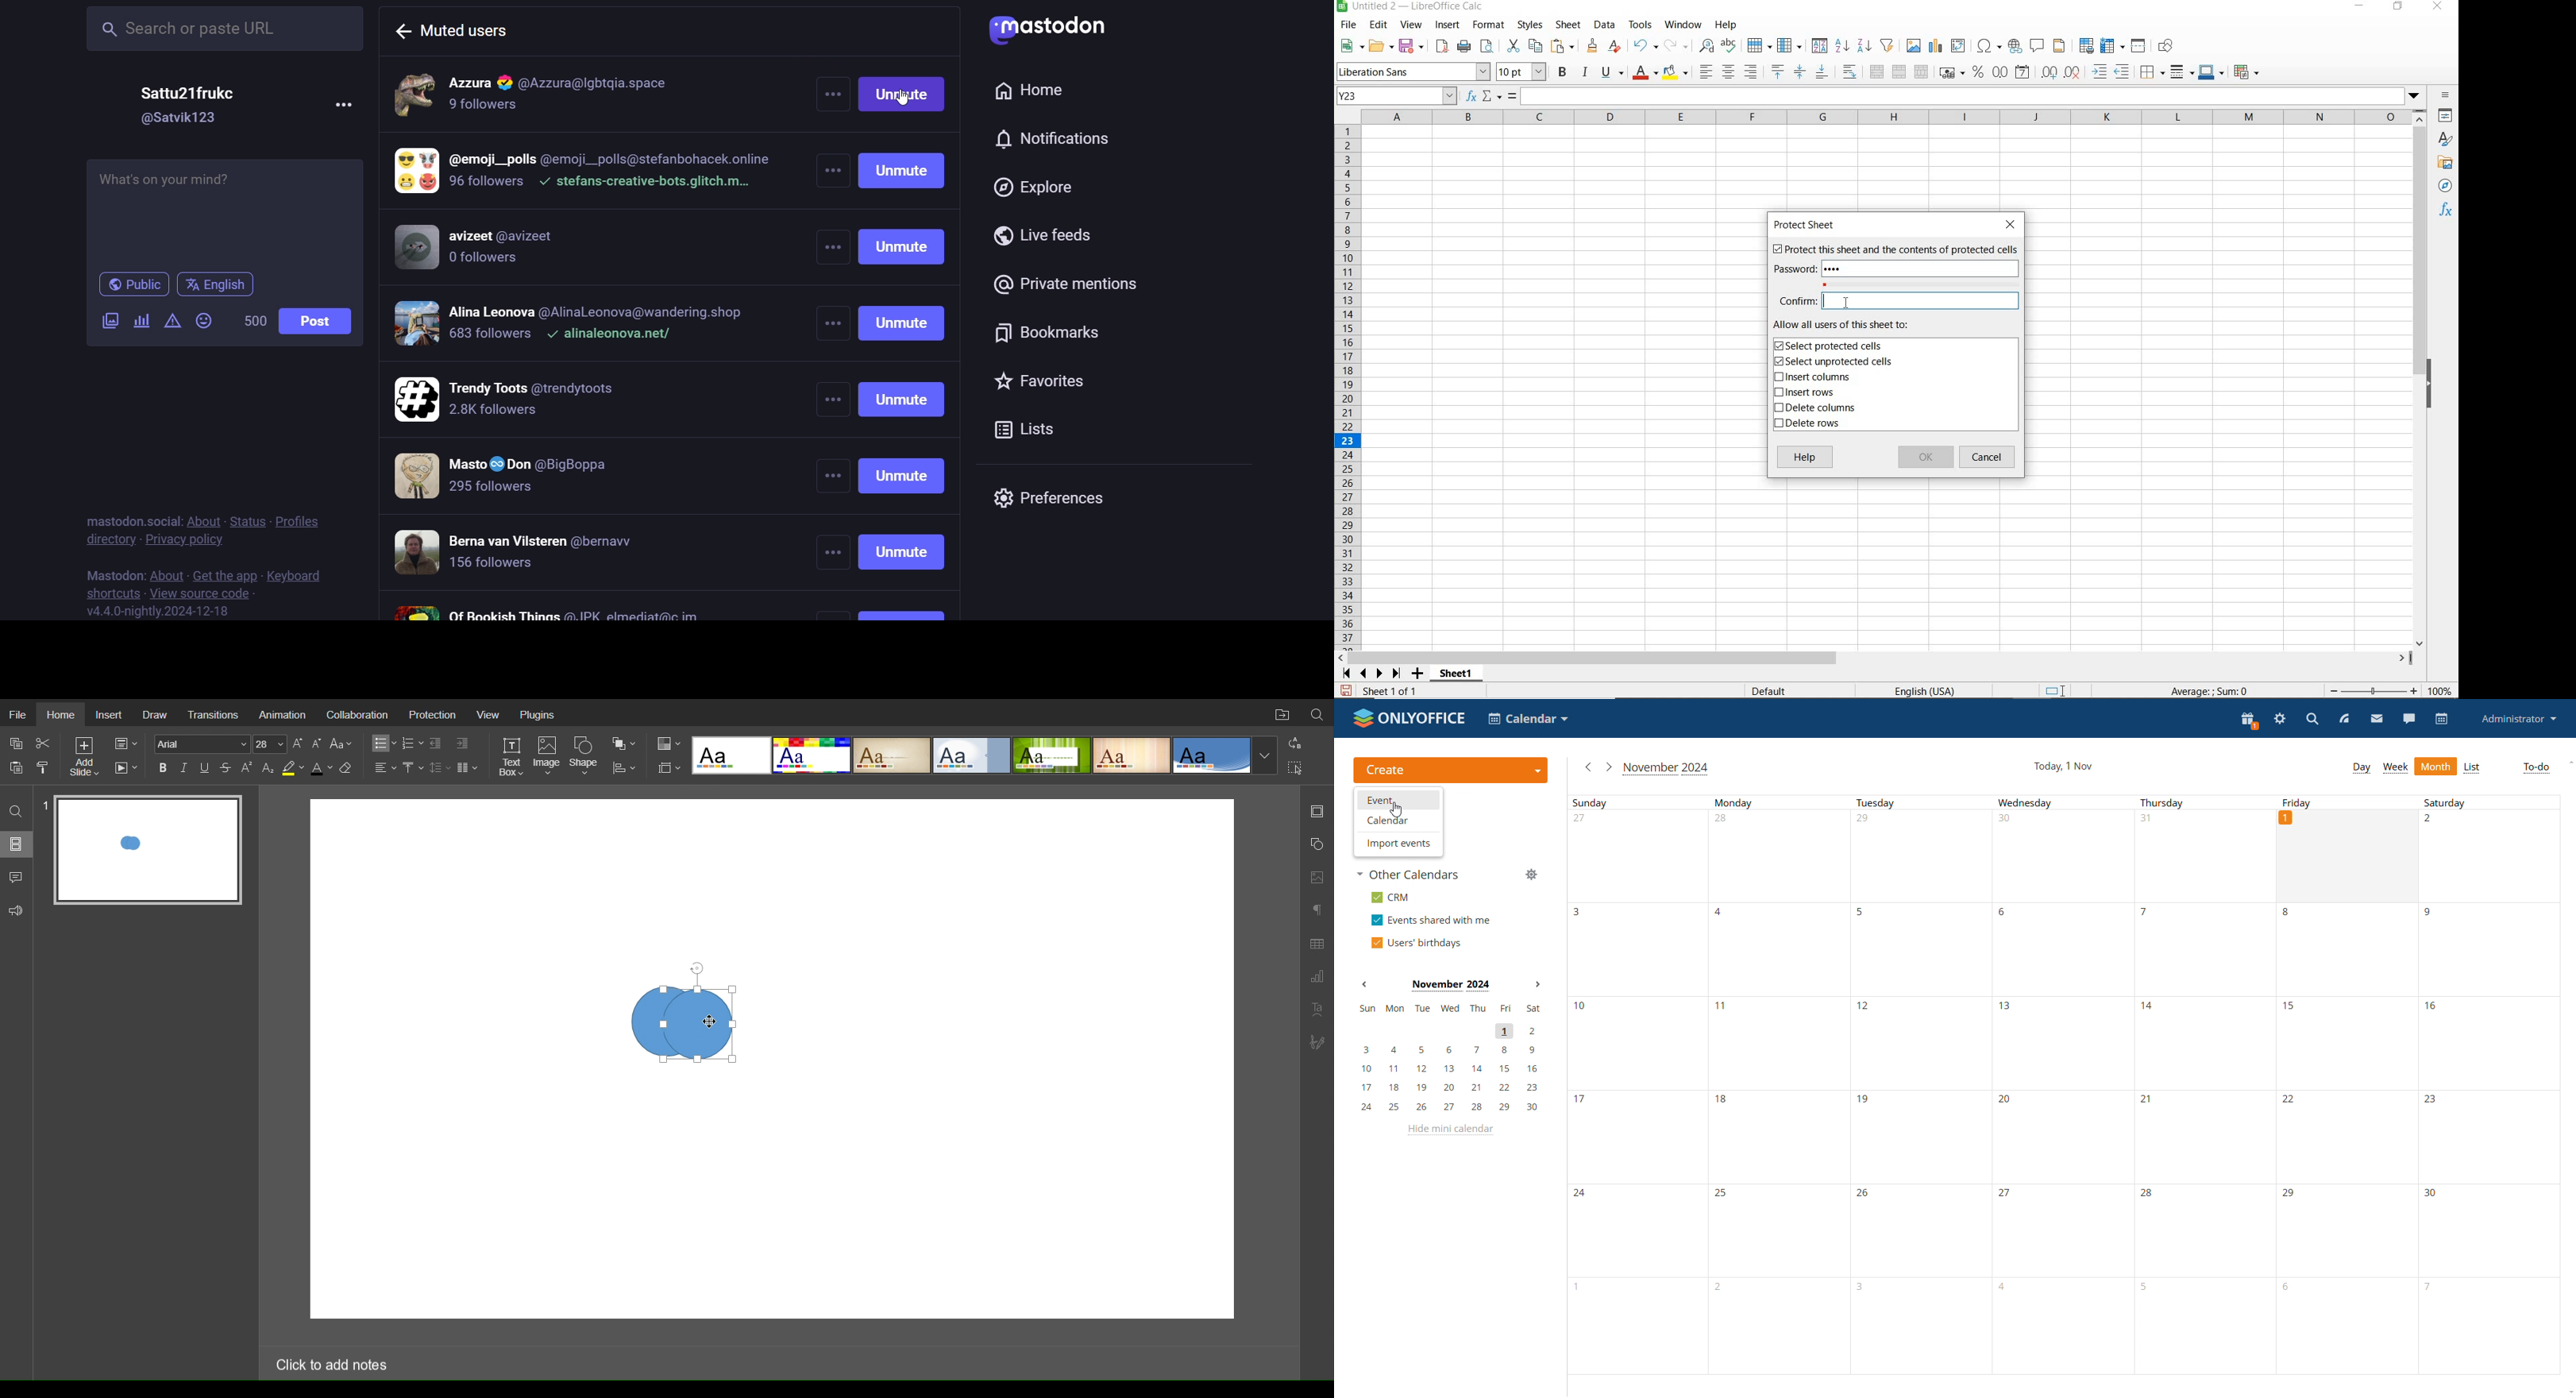 This screenshot has height=1400, width=2576. Describe the element at coordinates (1349, 385) in the screenshot. I see `ROWS` at that location.